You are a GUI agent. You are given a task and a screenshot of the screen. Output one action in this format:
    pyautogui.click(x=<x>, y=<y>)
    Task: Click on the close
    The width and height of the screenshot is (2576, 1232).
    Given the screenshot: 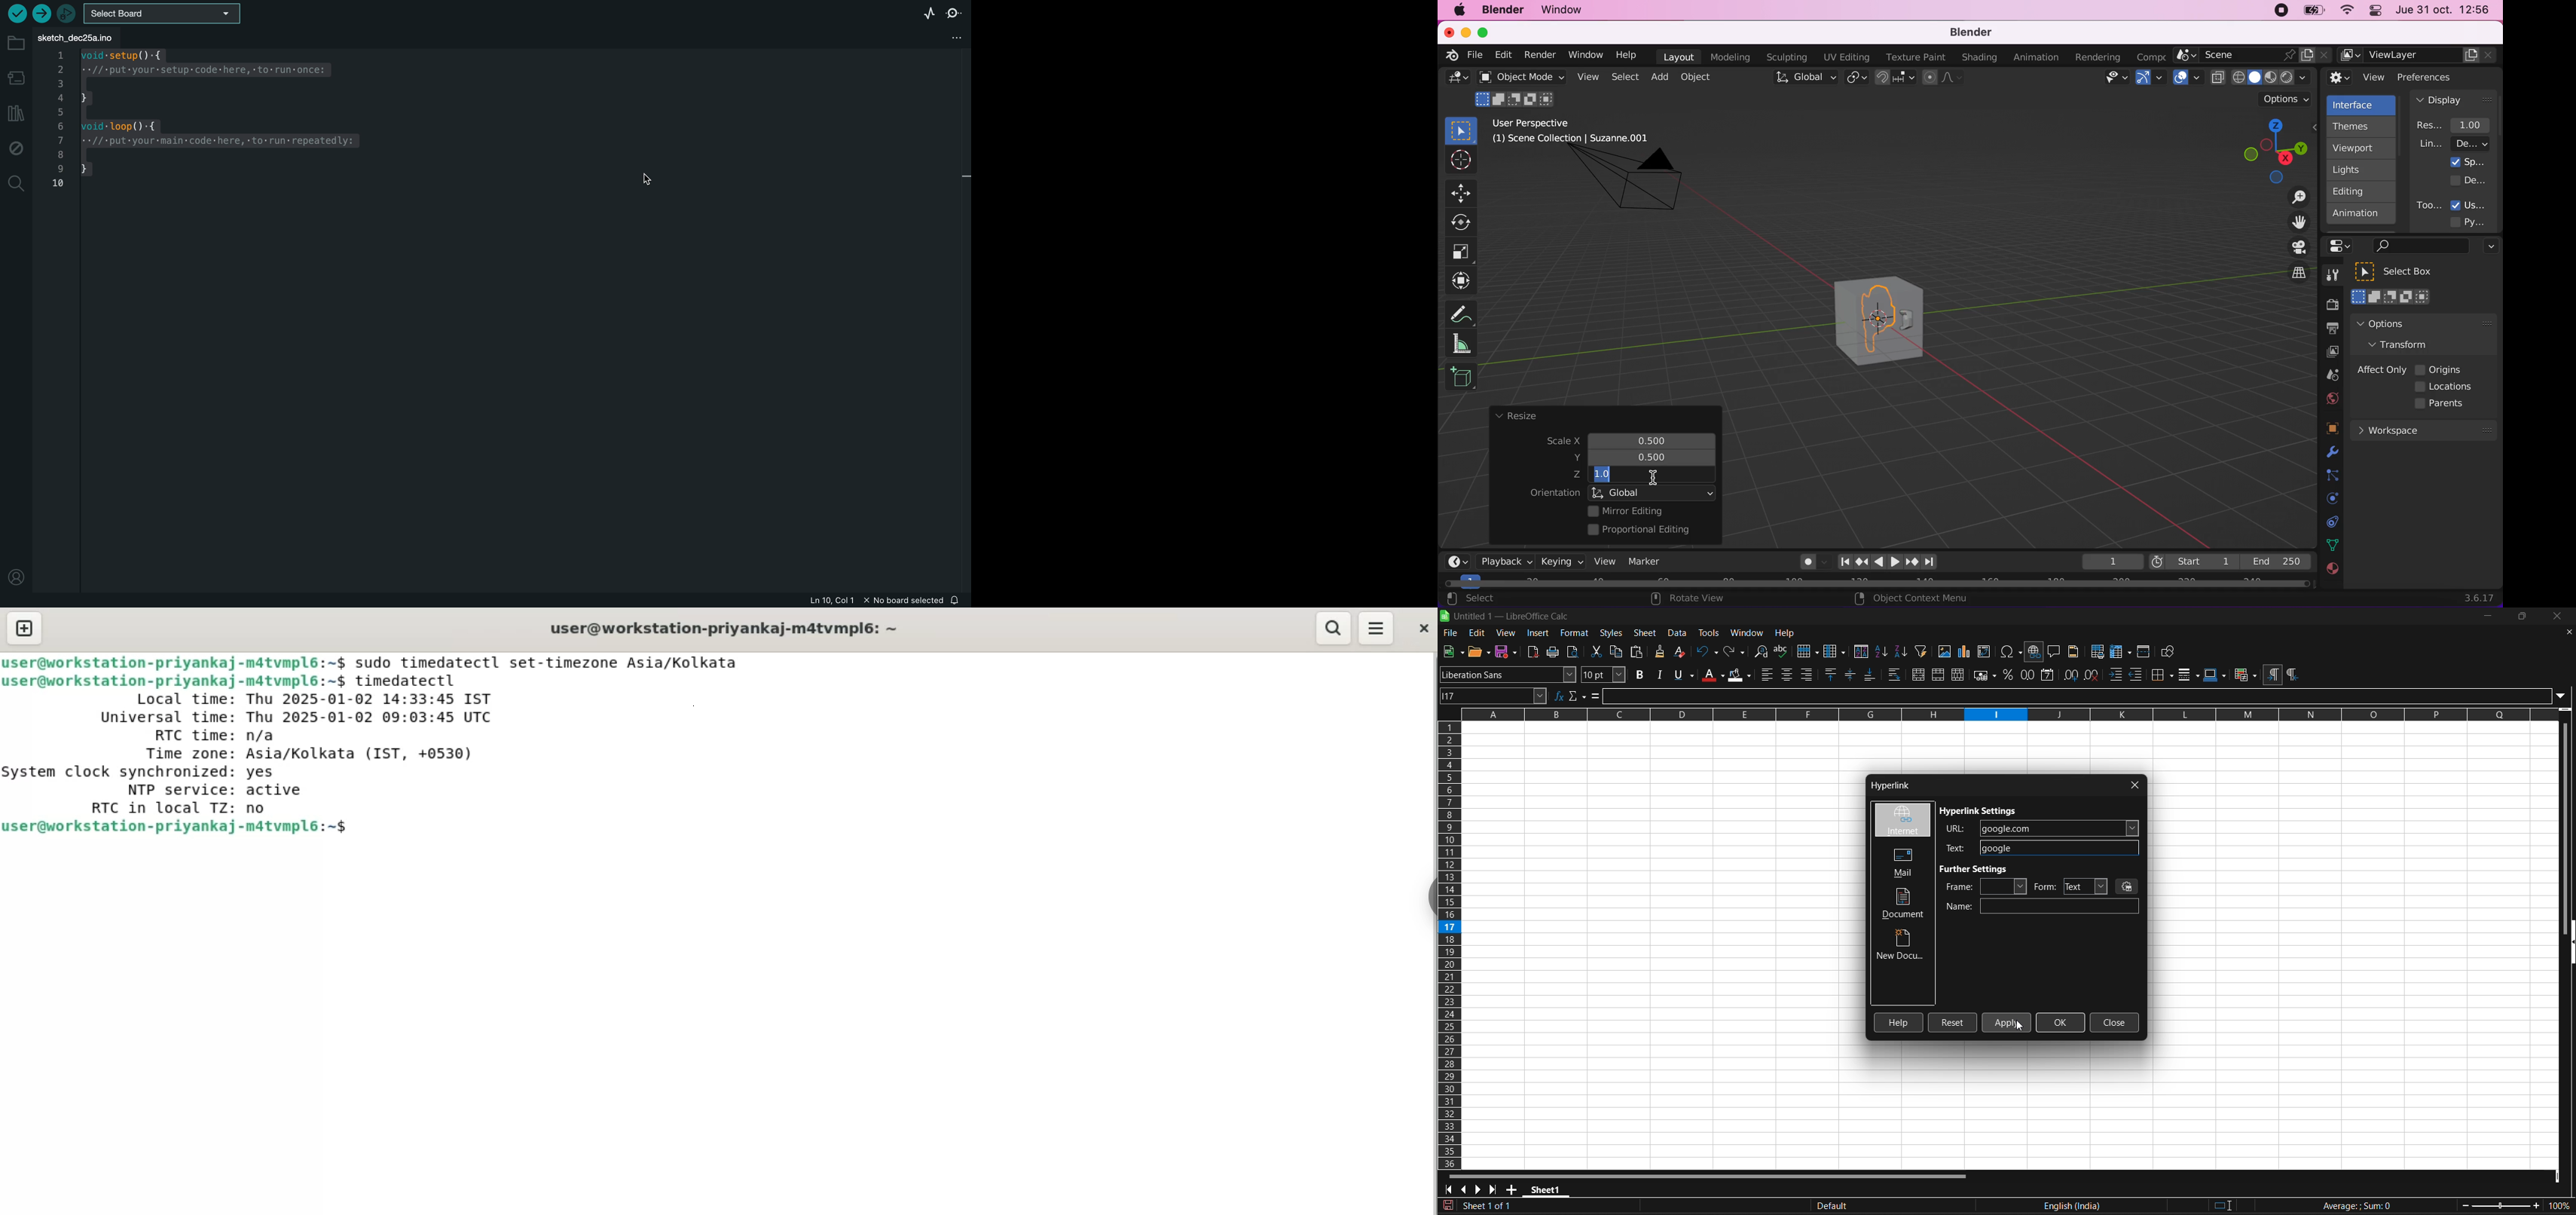 What is the action you would take?
    pyautogui.click(x=2136, y=785)
    